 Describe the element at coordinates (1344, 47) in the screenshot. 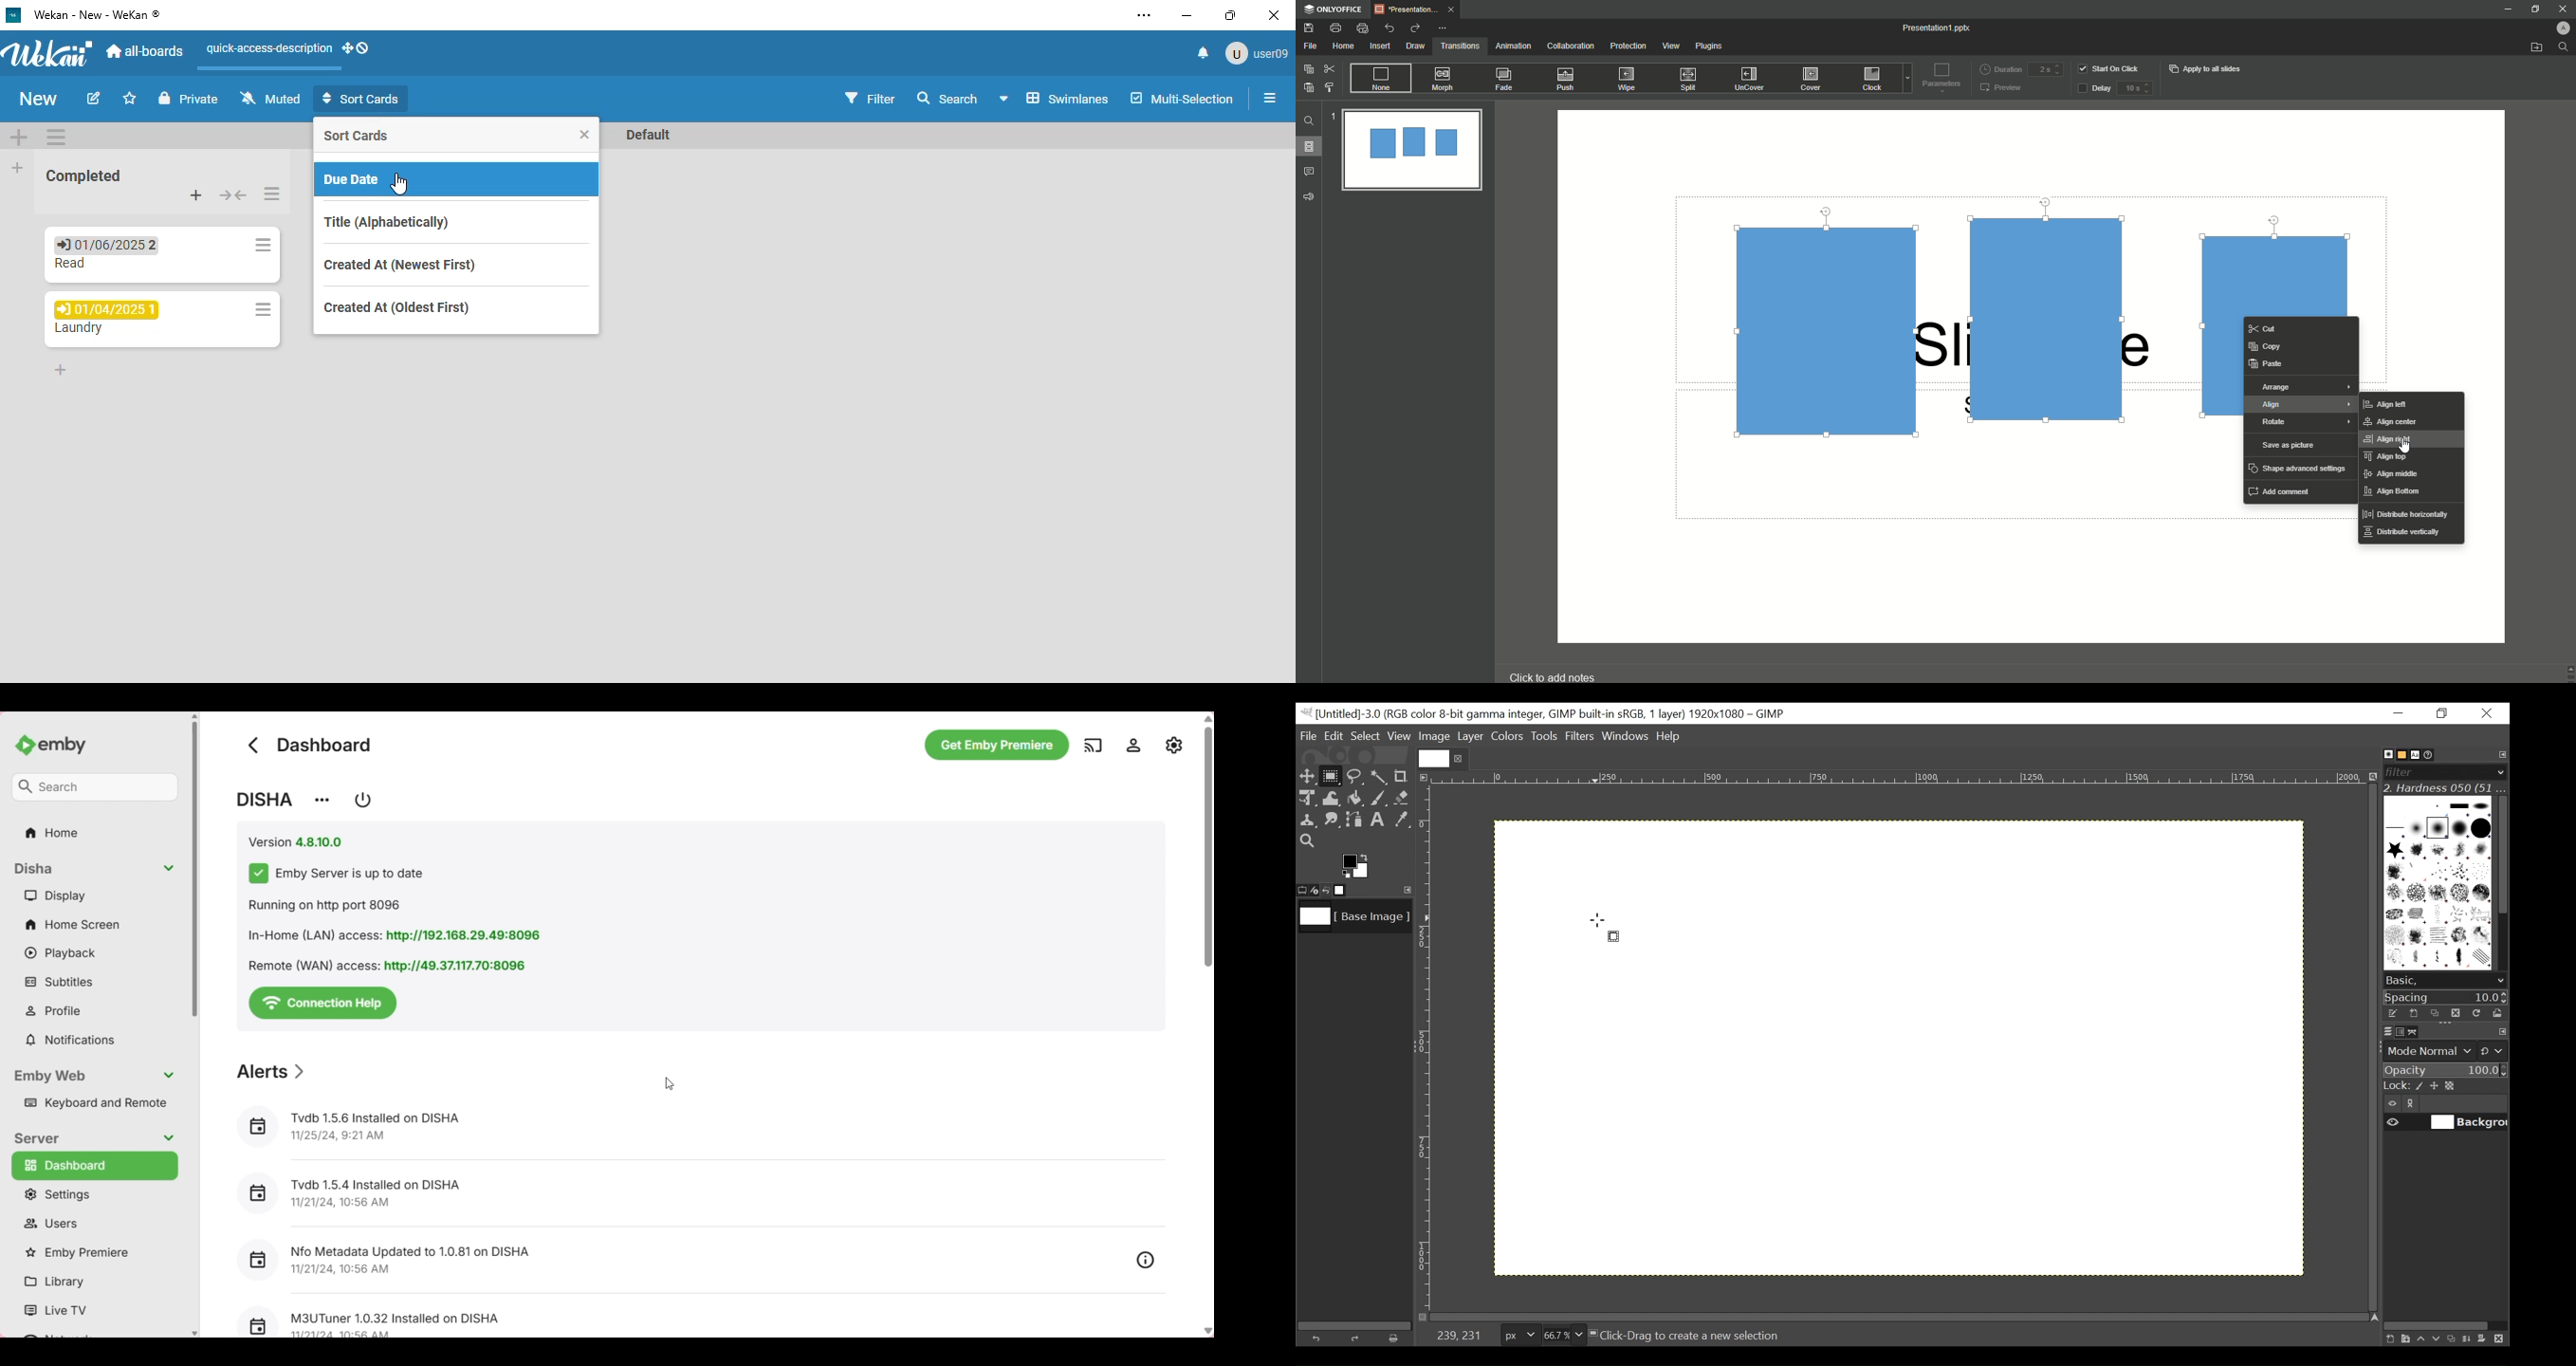

I see `Home` at that location.